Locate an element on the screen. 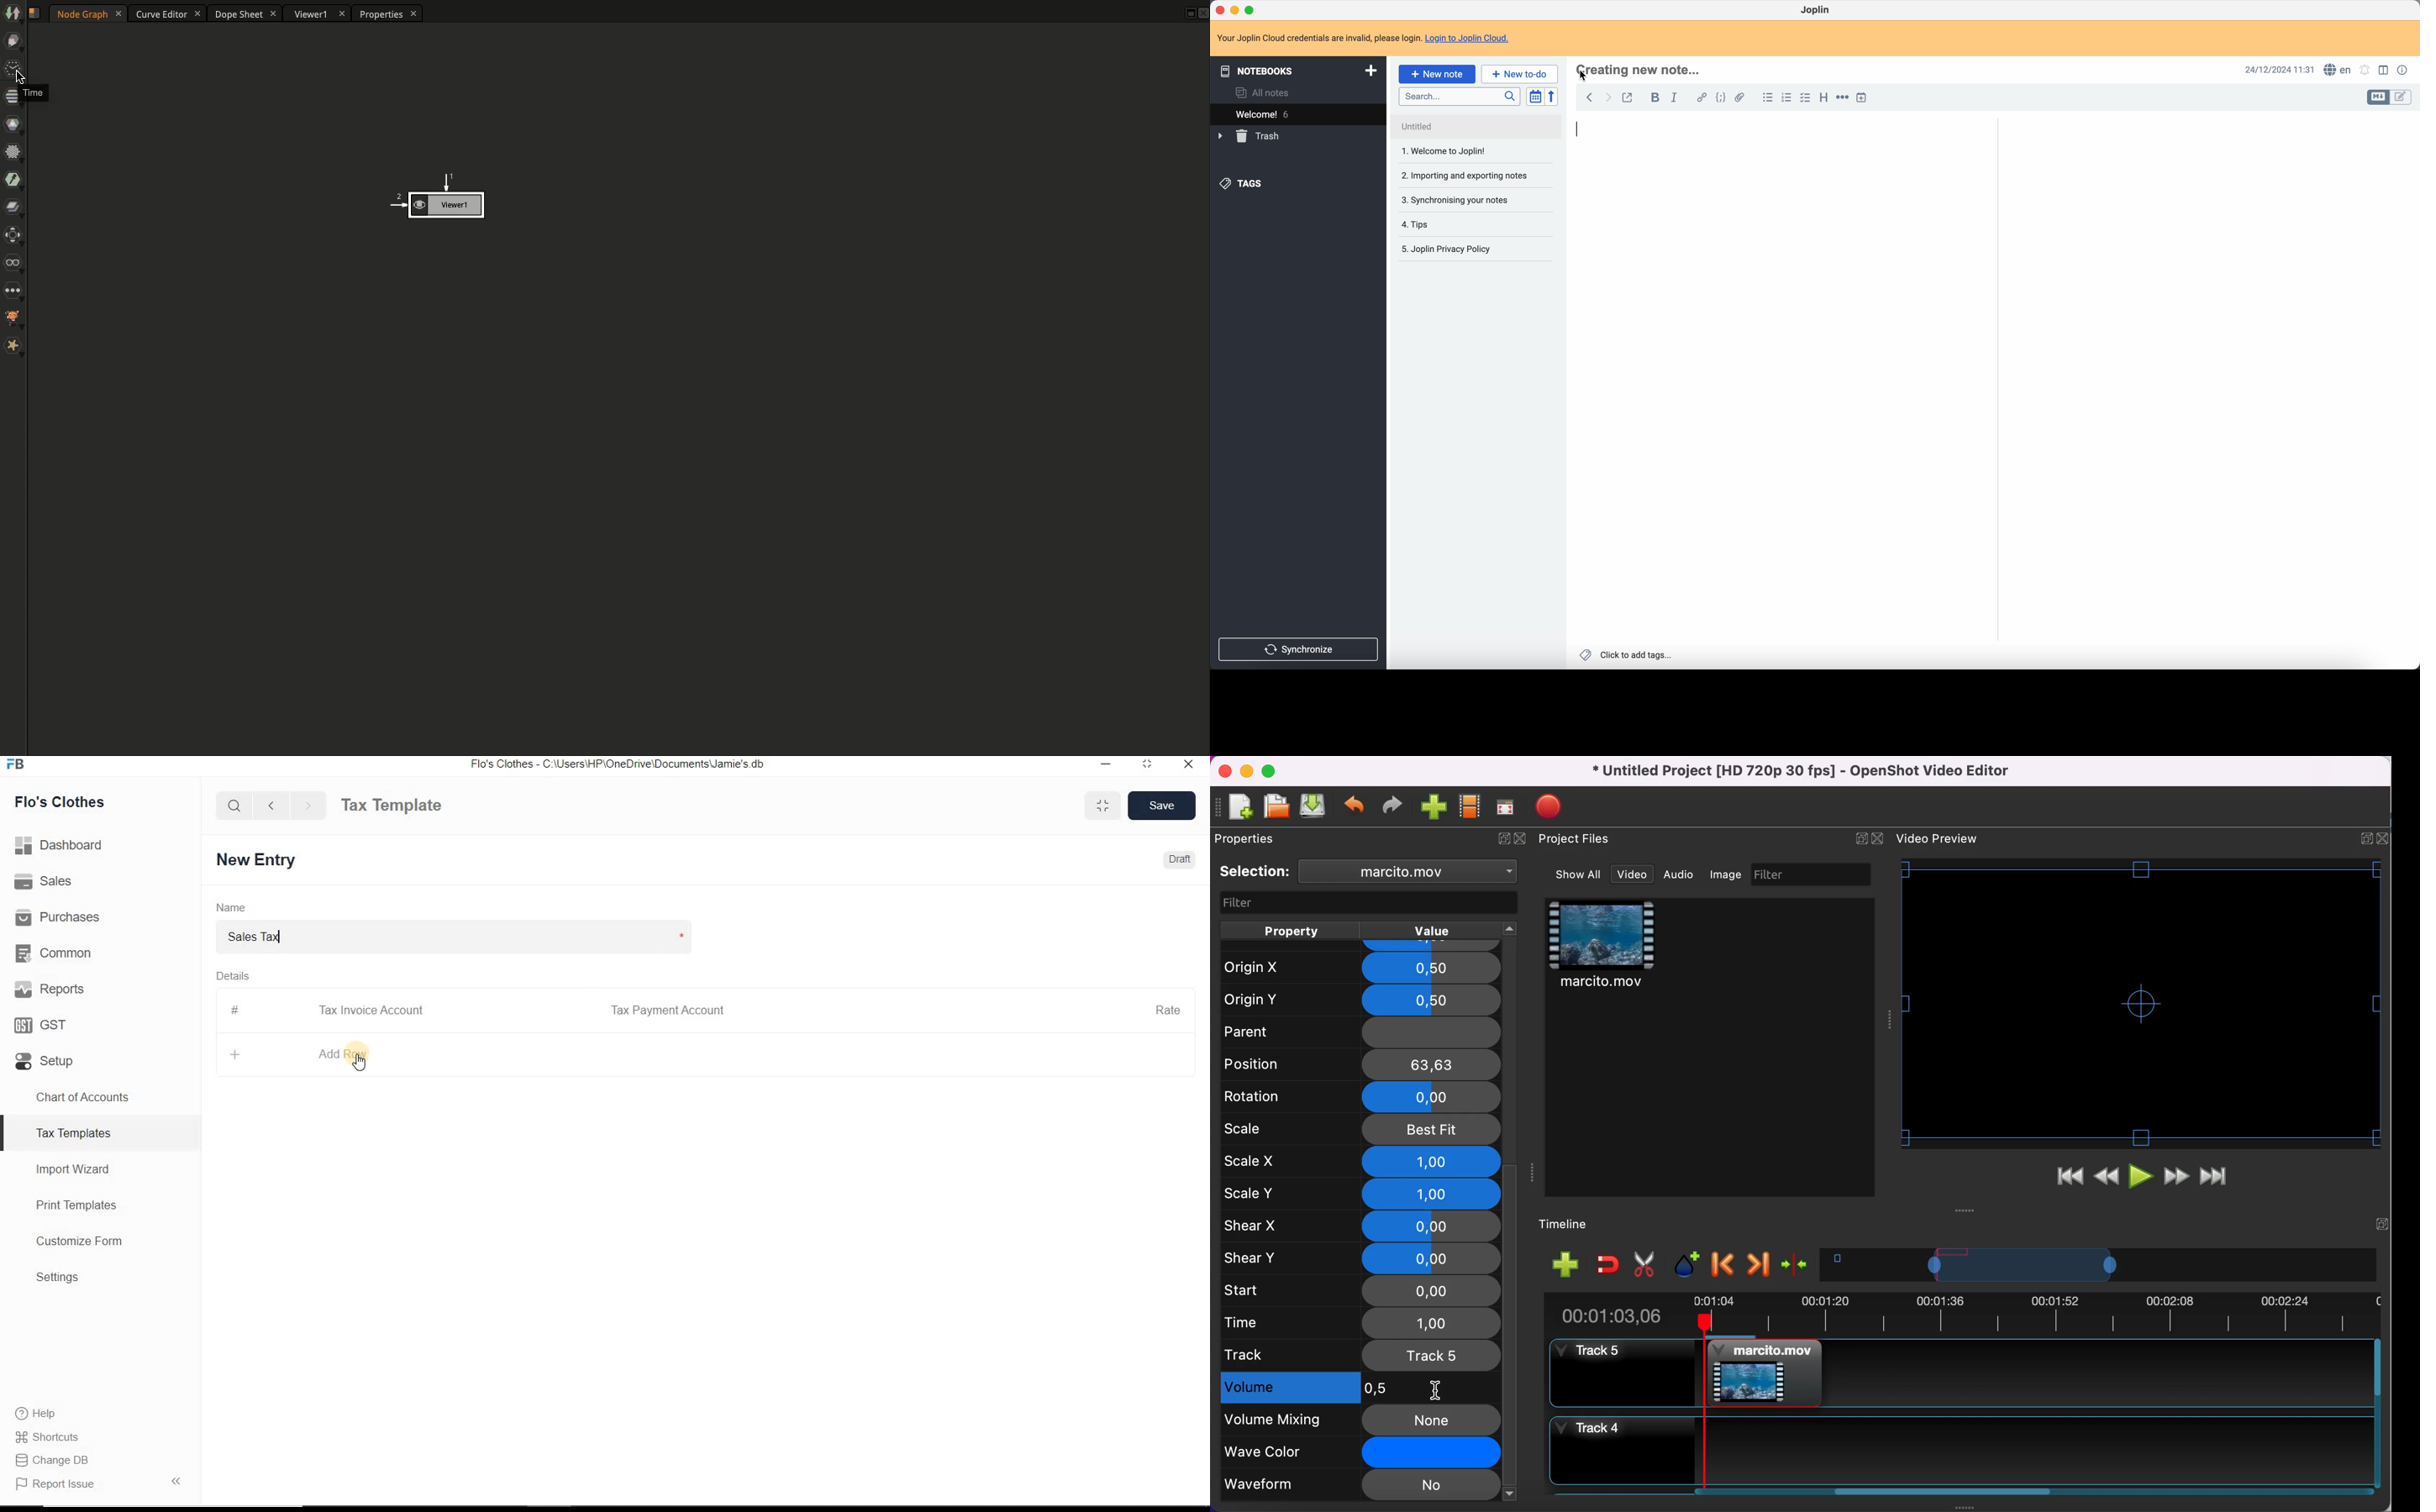  body text is located at coordinates (2204, 392).